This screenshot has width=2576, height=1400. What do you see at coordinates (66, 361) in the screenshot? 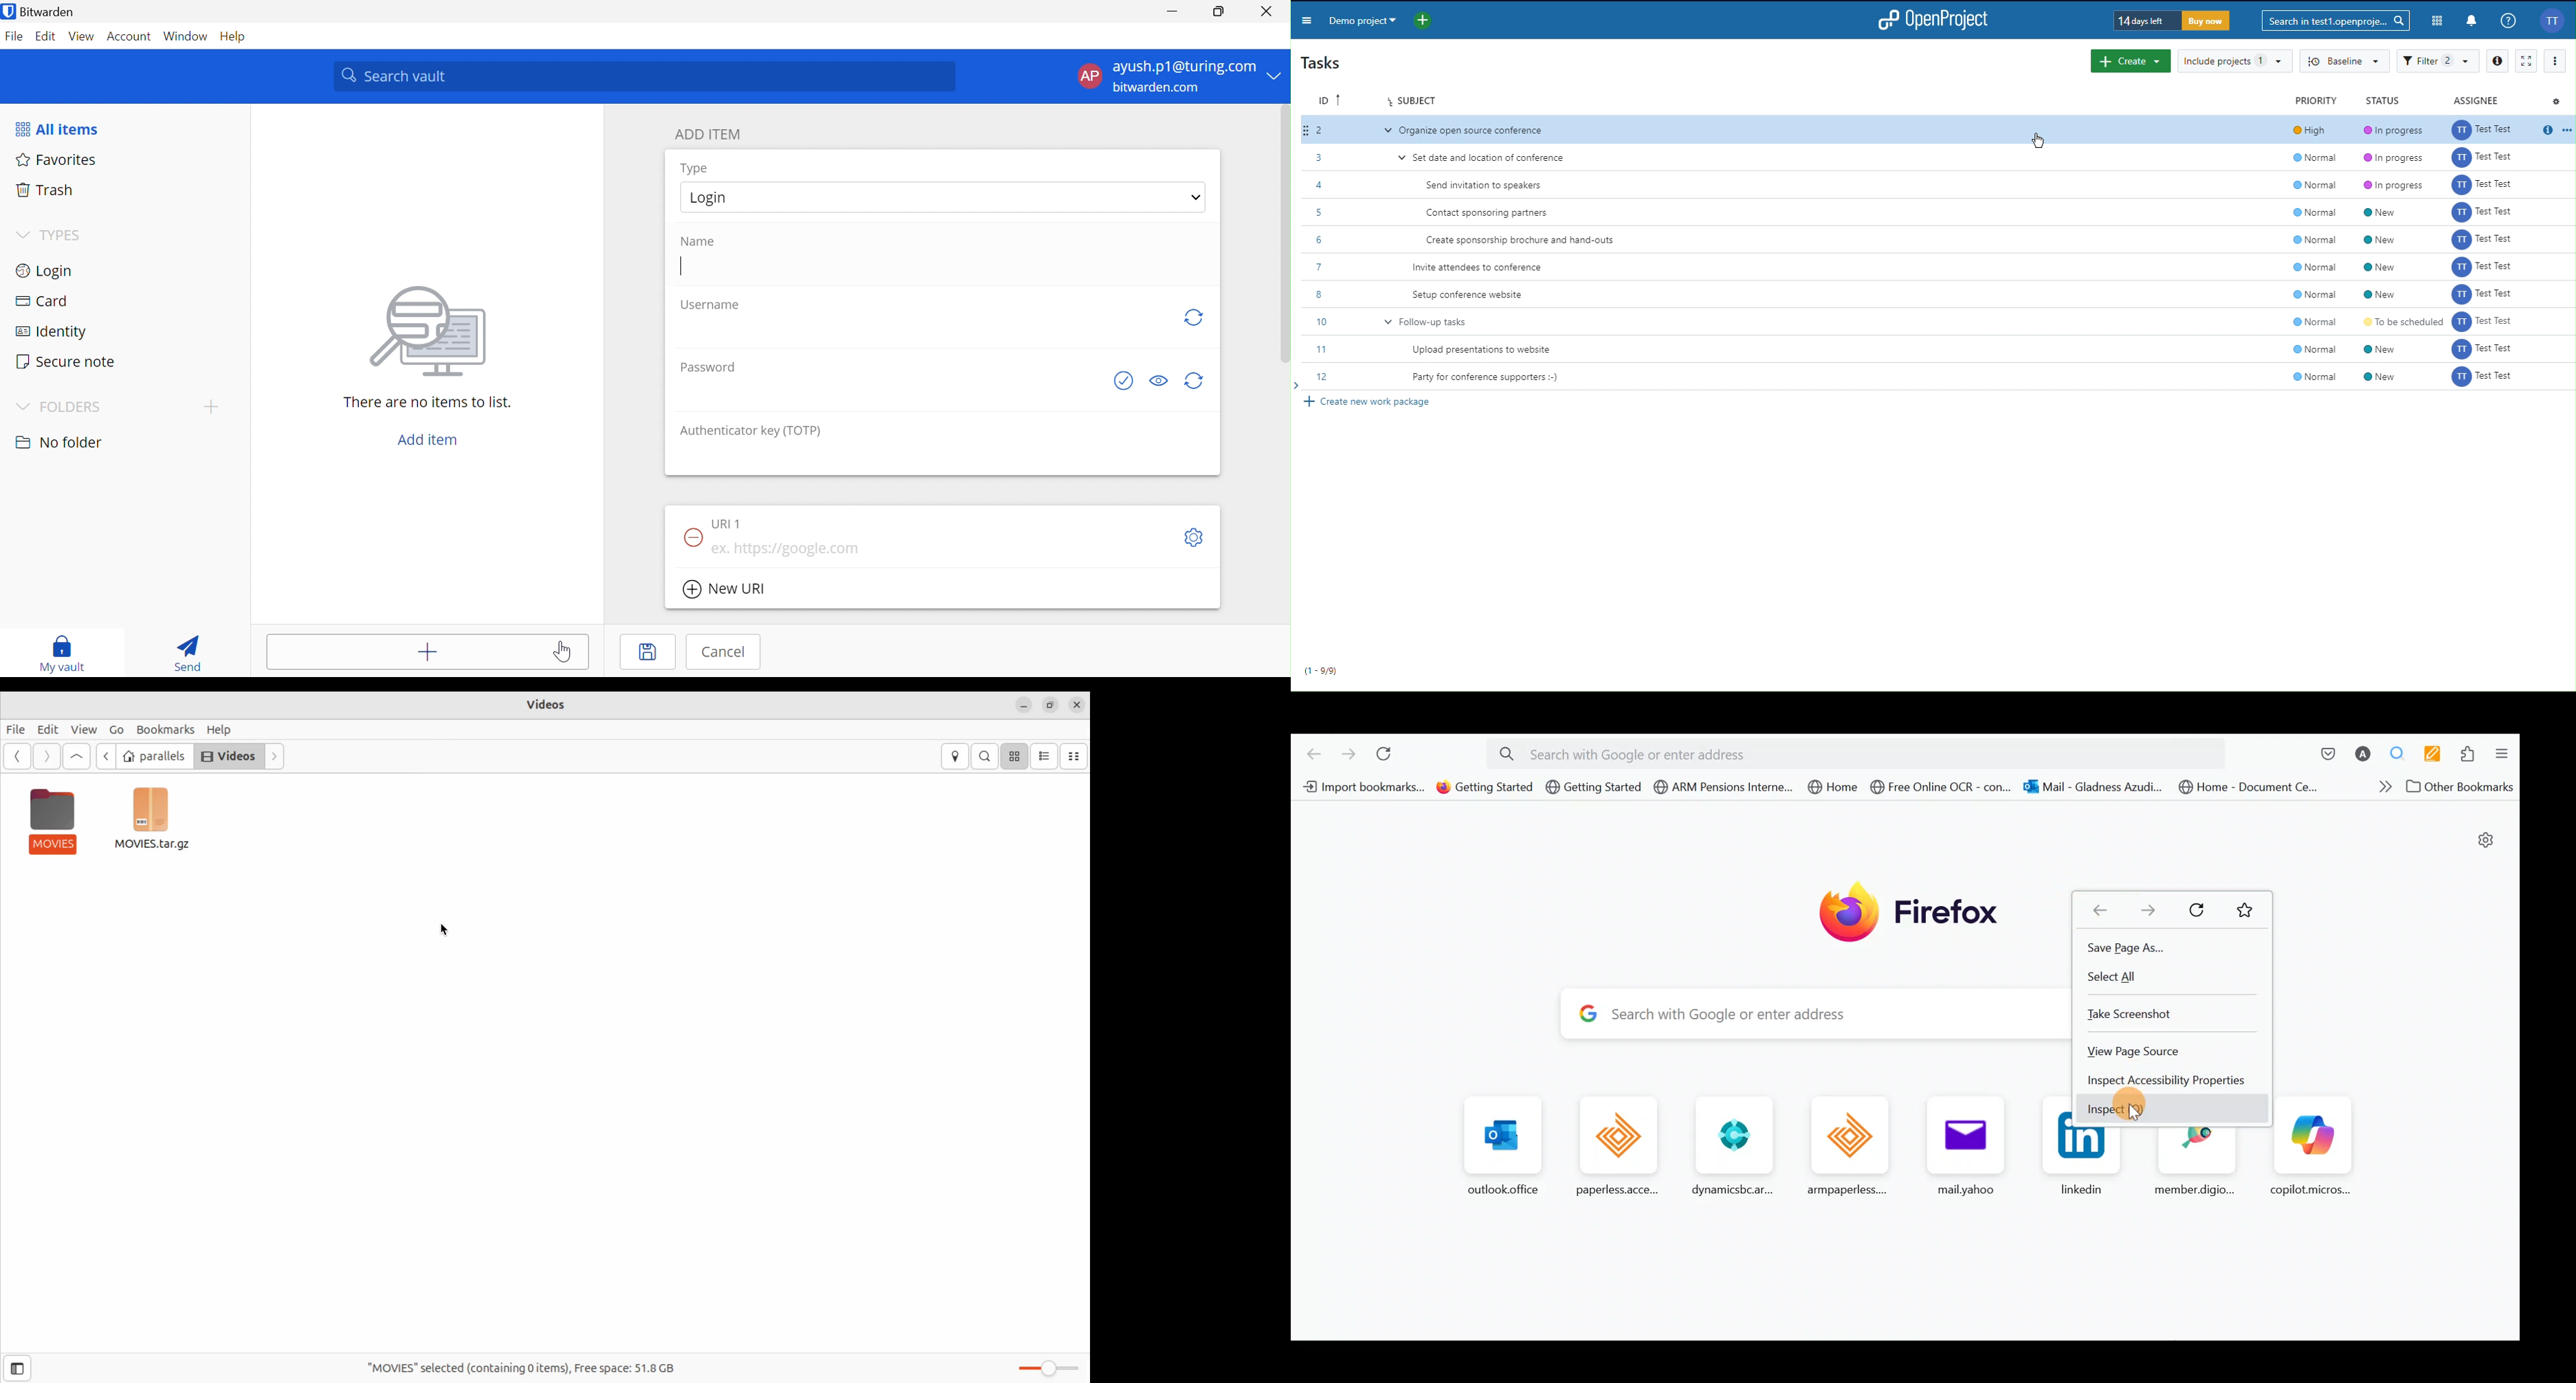
I see `Secure note` at bounding box center [66, 361].